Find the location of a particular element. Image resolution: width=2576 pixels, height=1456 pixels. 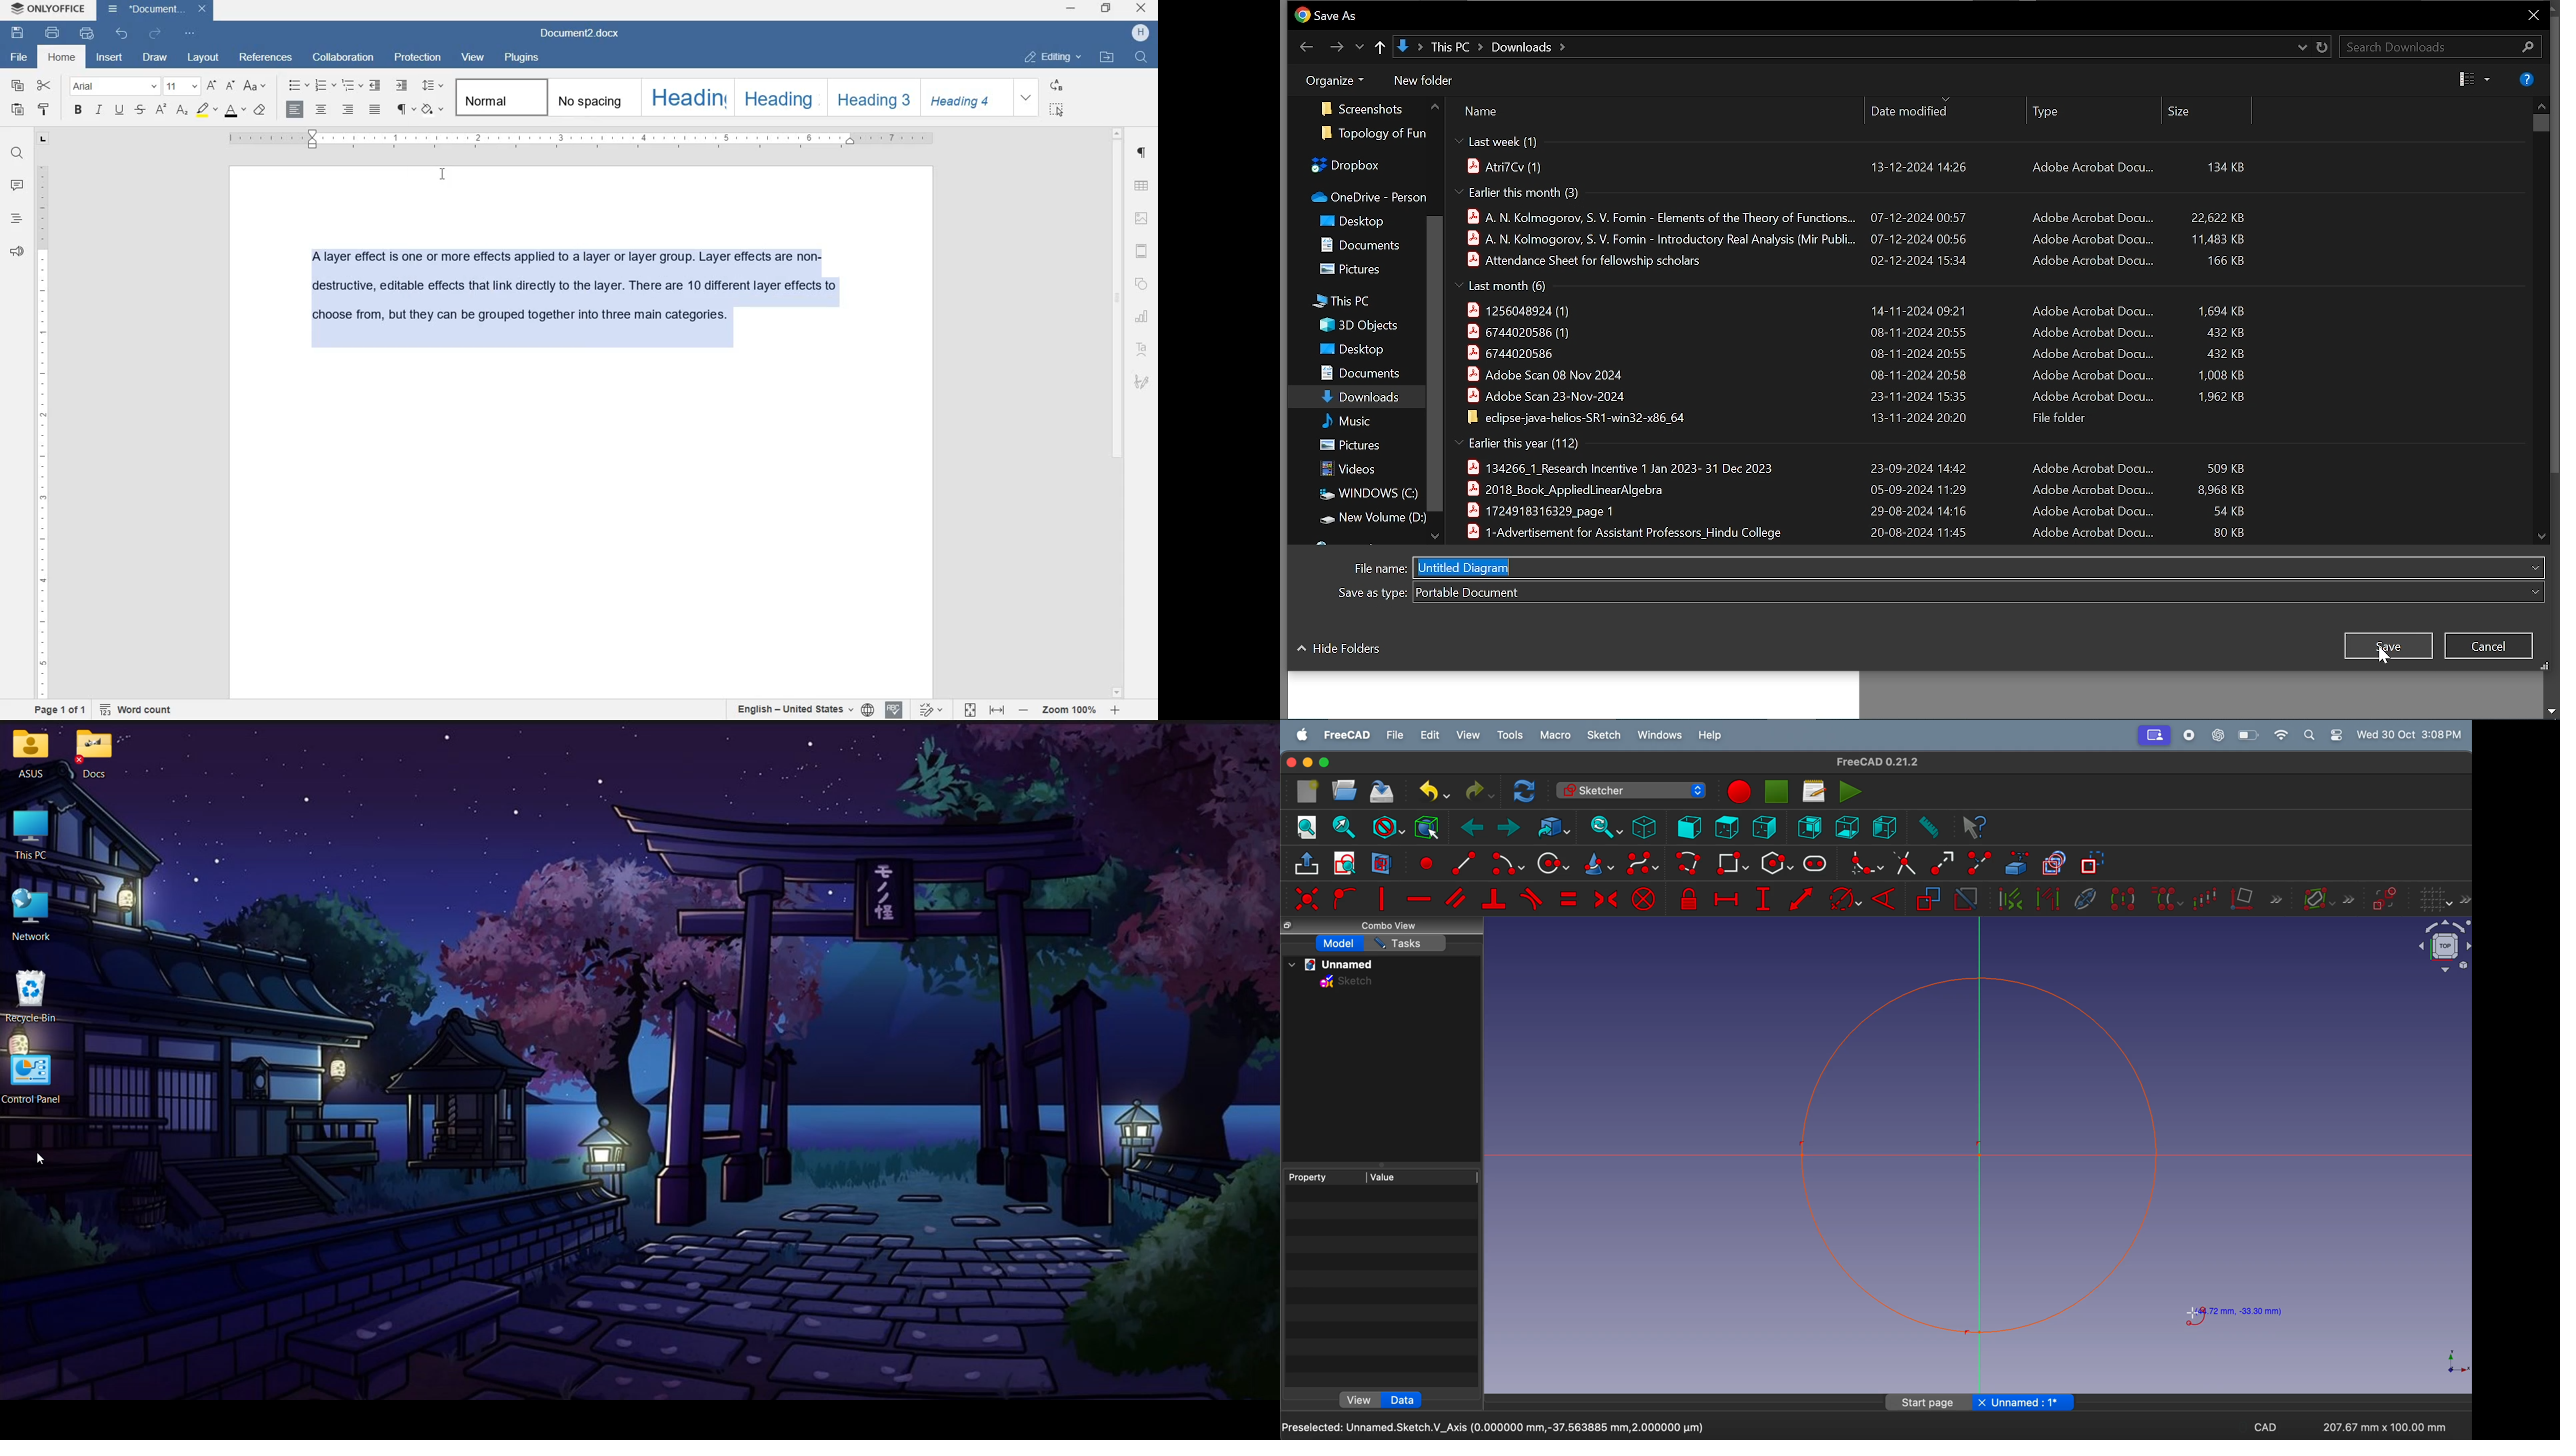

08-11-2024 20:55 is located at coordinates (1913, 354).